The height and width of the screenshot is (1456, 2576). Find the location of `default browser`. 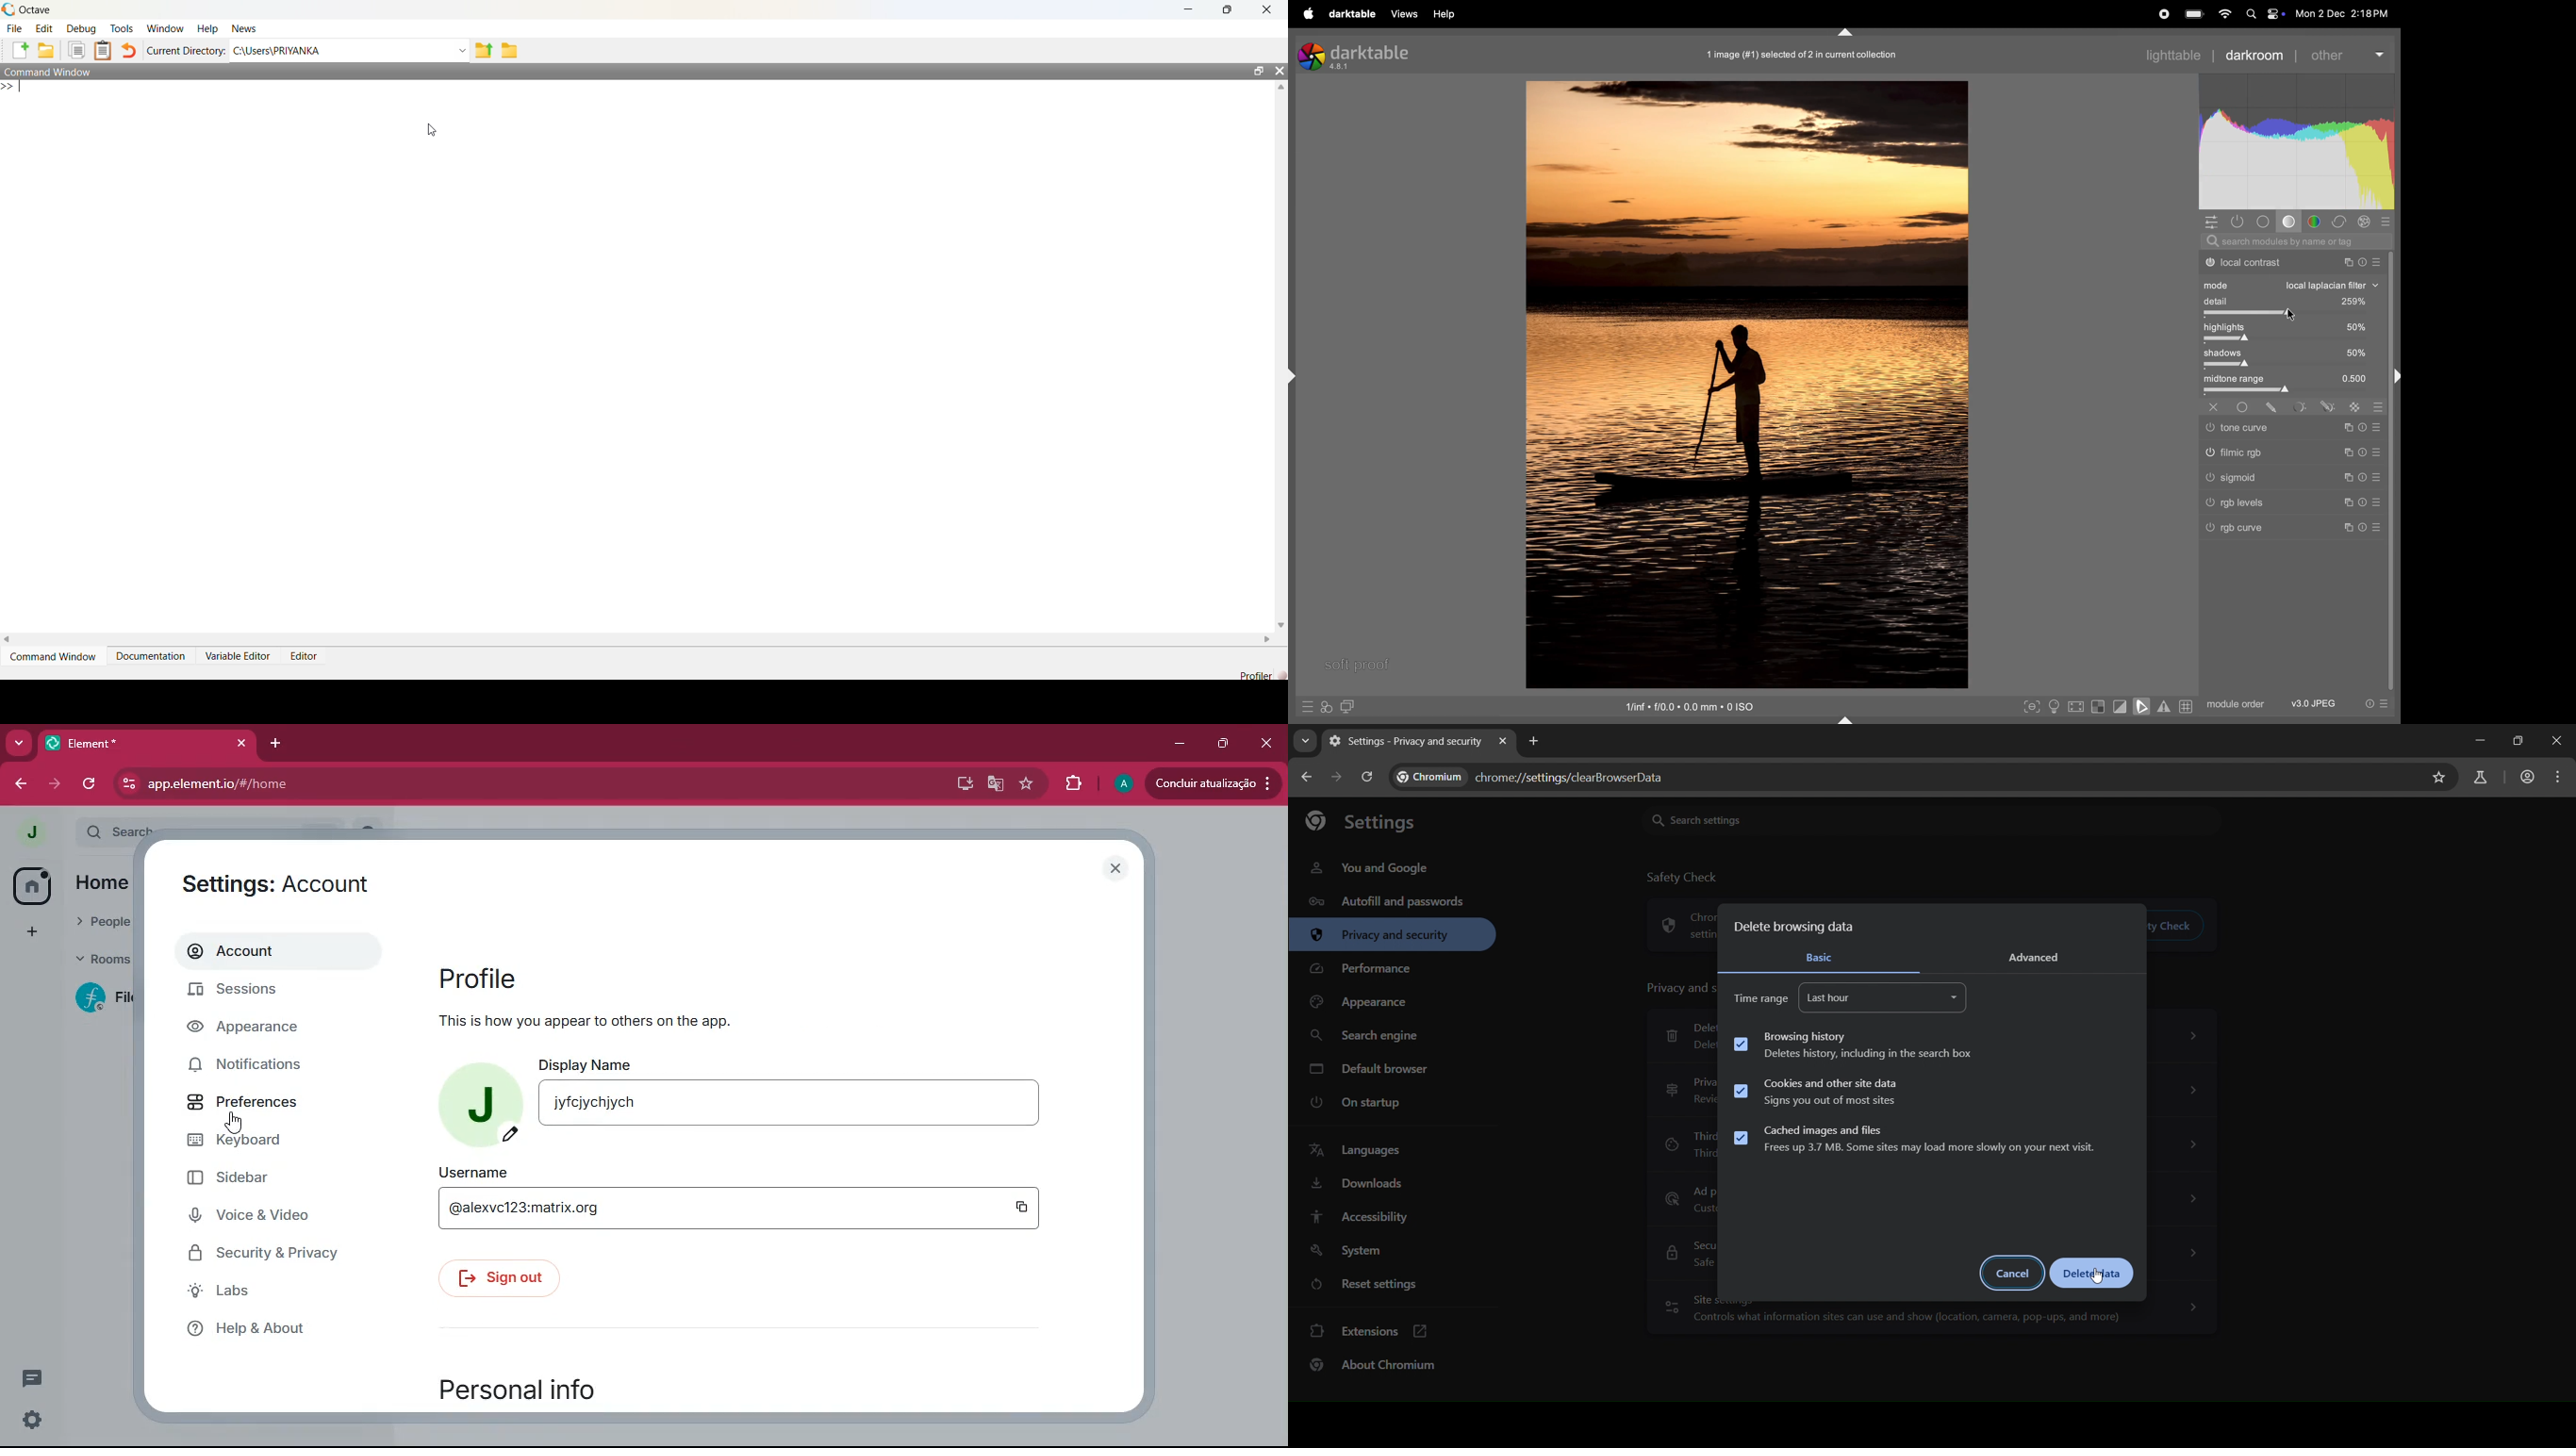

default browser is located at coordinates (1372, 1068).